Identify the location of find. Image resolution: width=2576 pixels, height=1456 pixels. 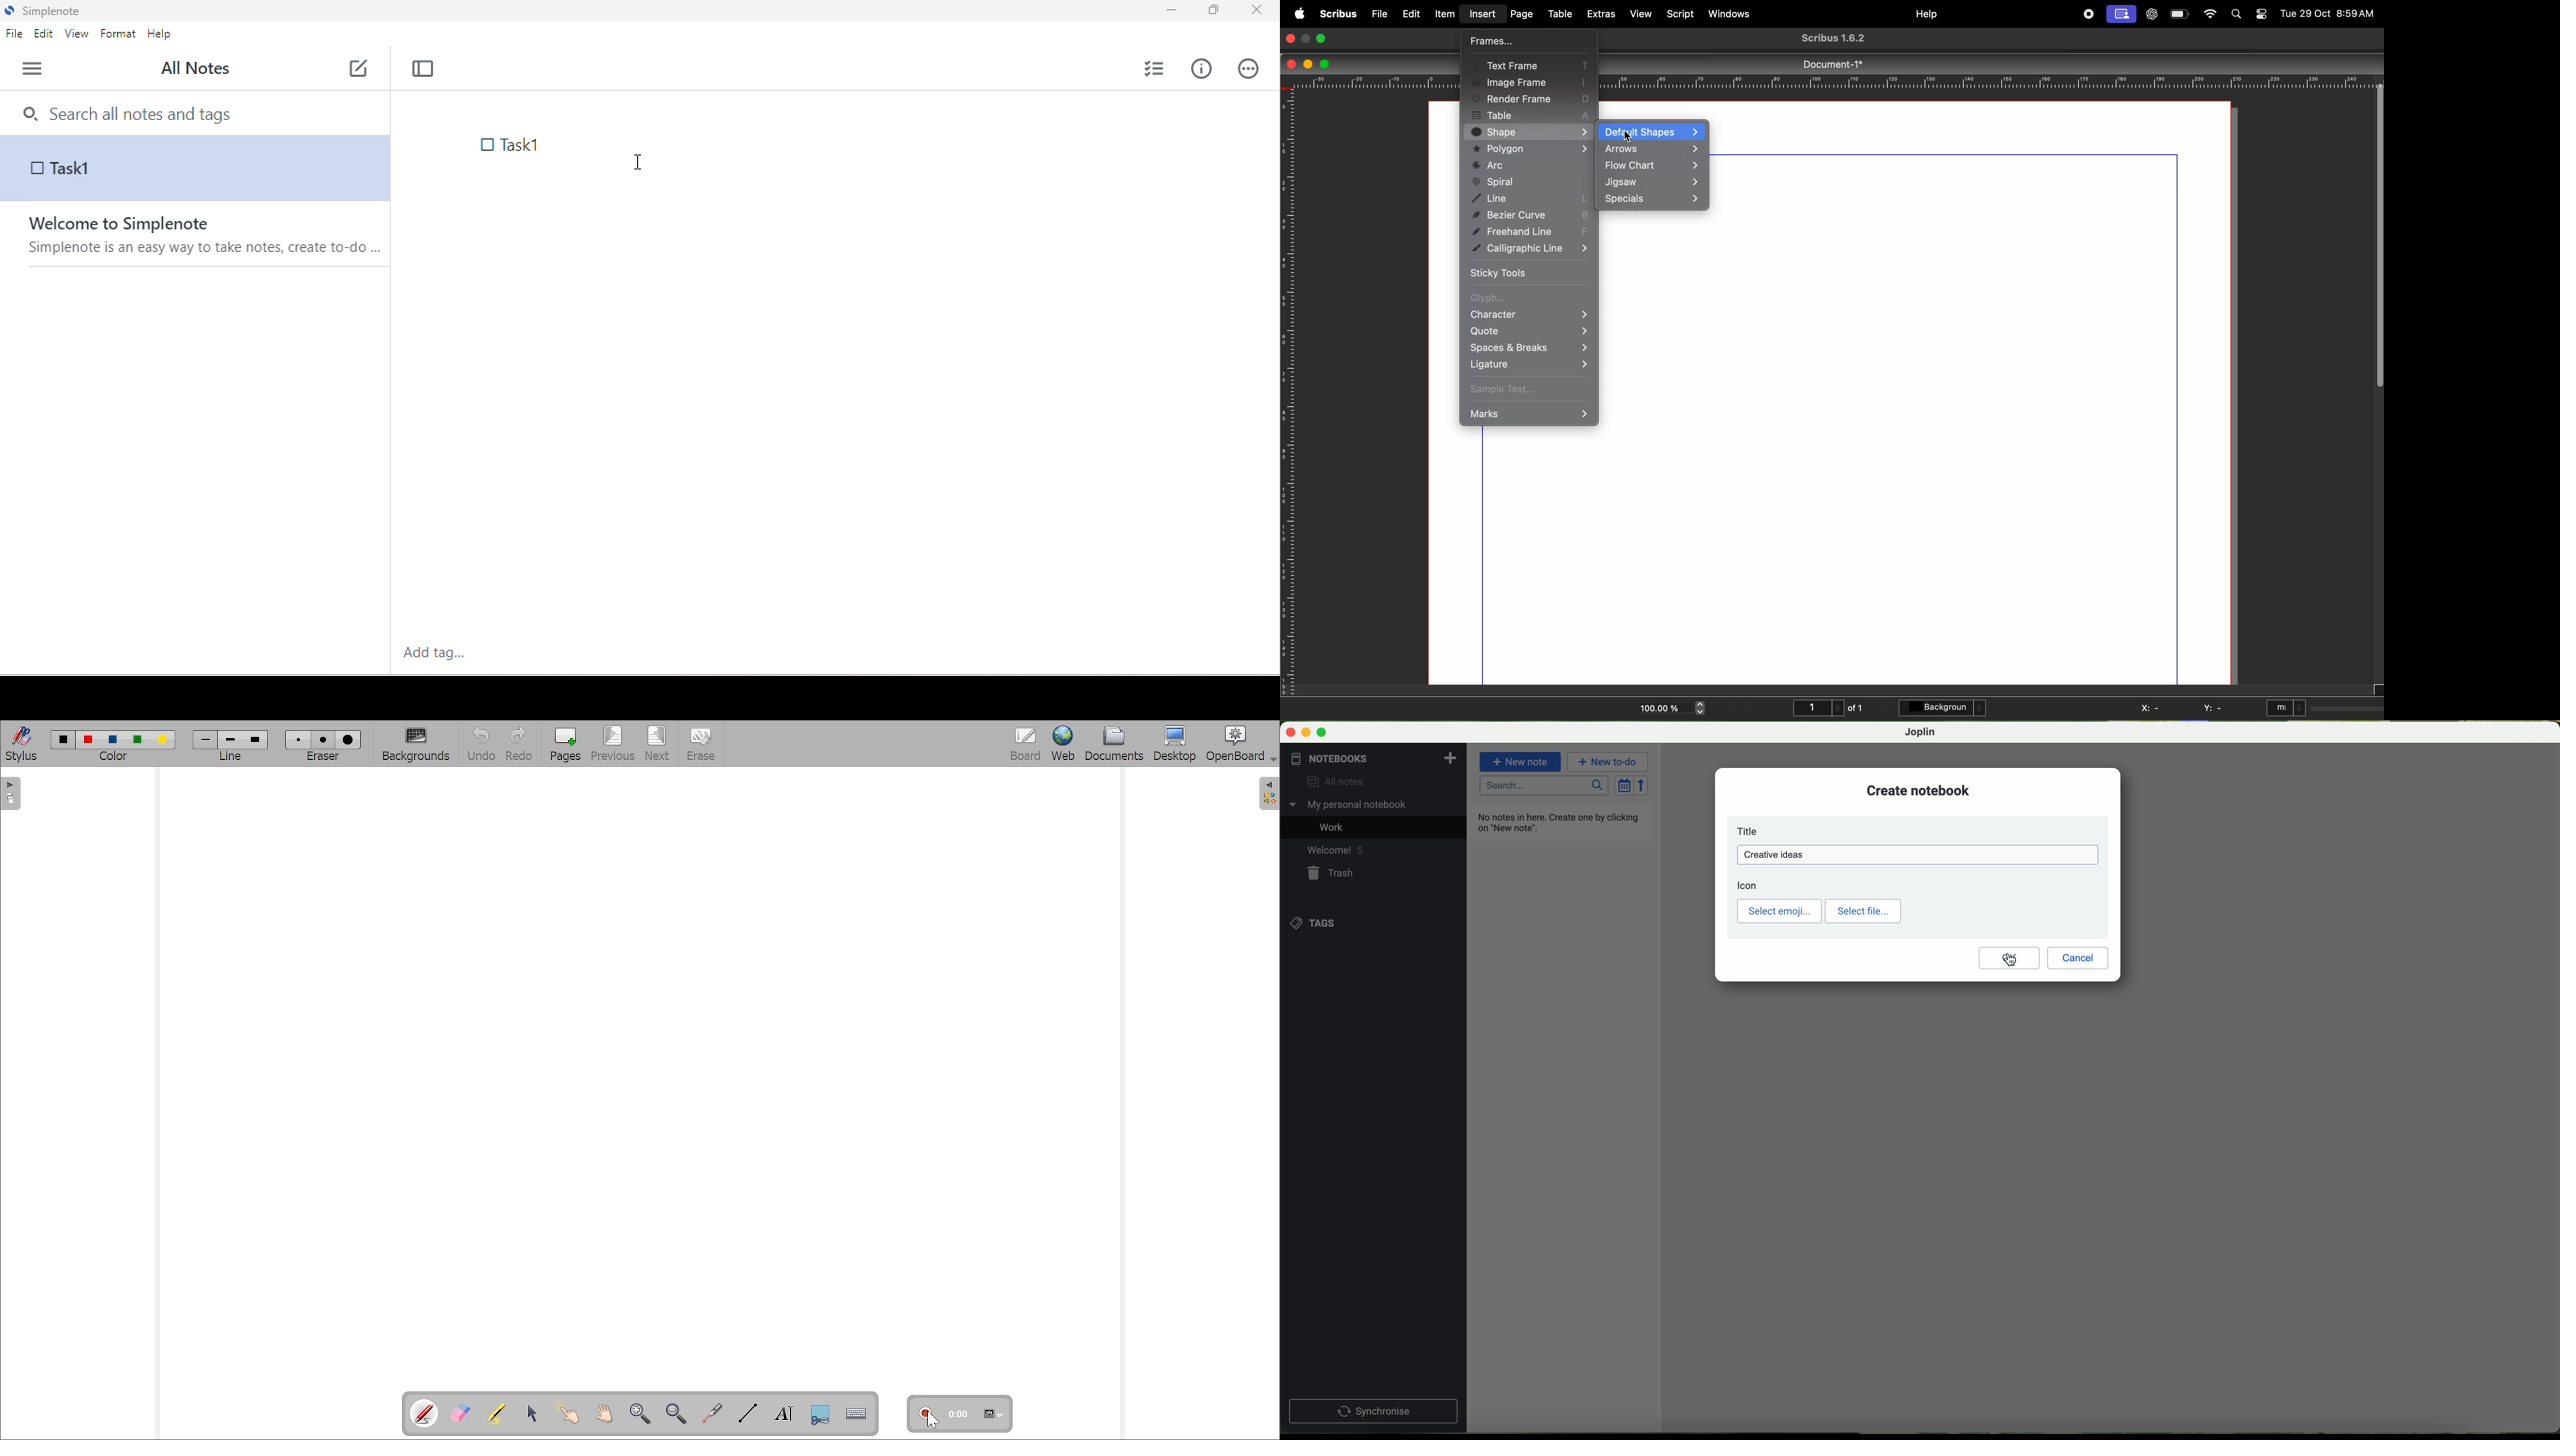
(2239, 15).